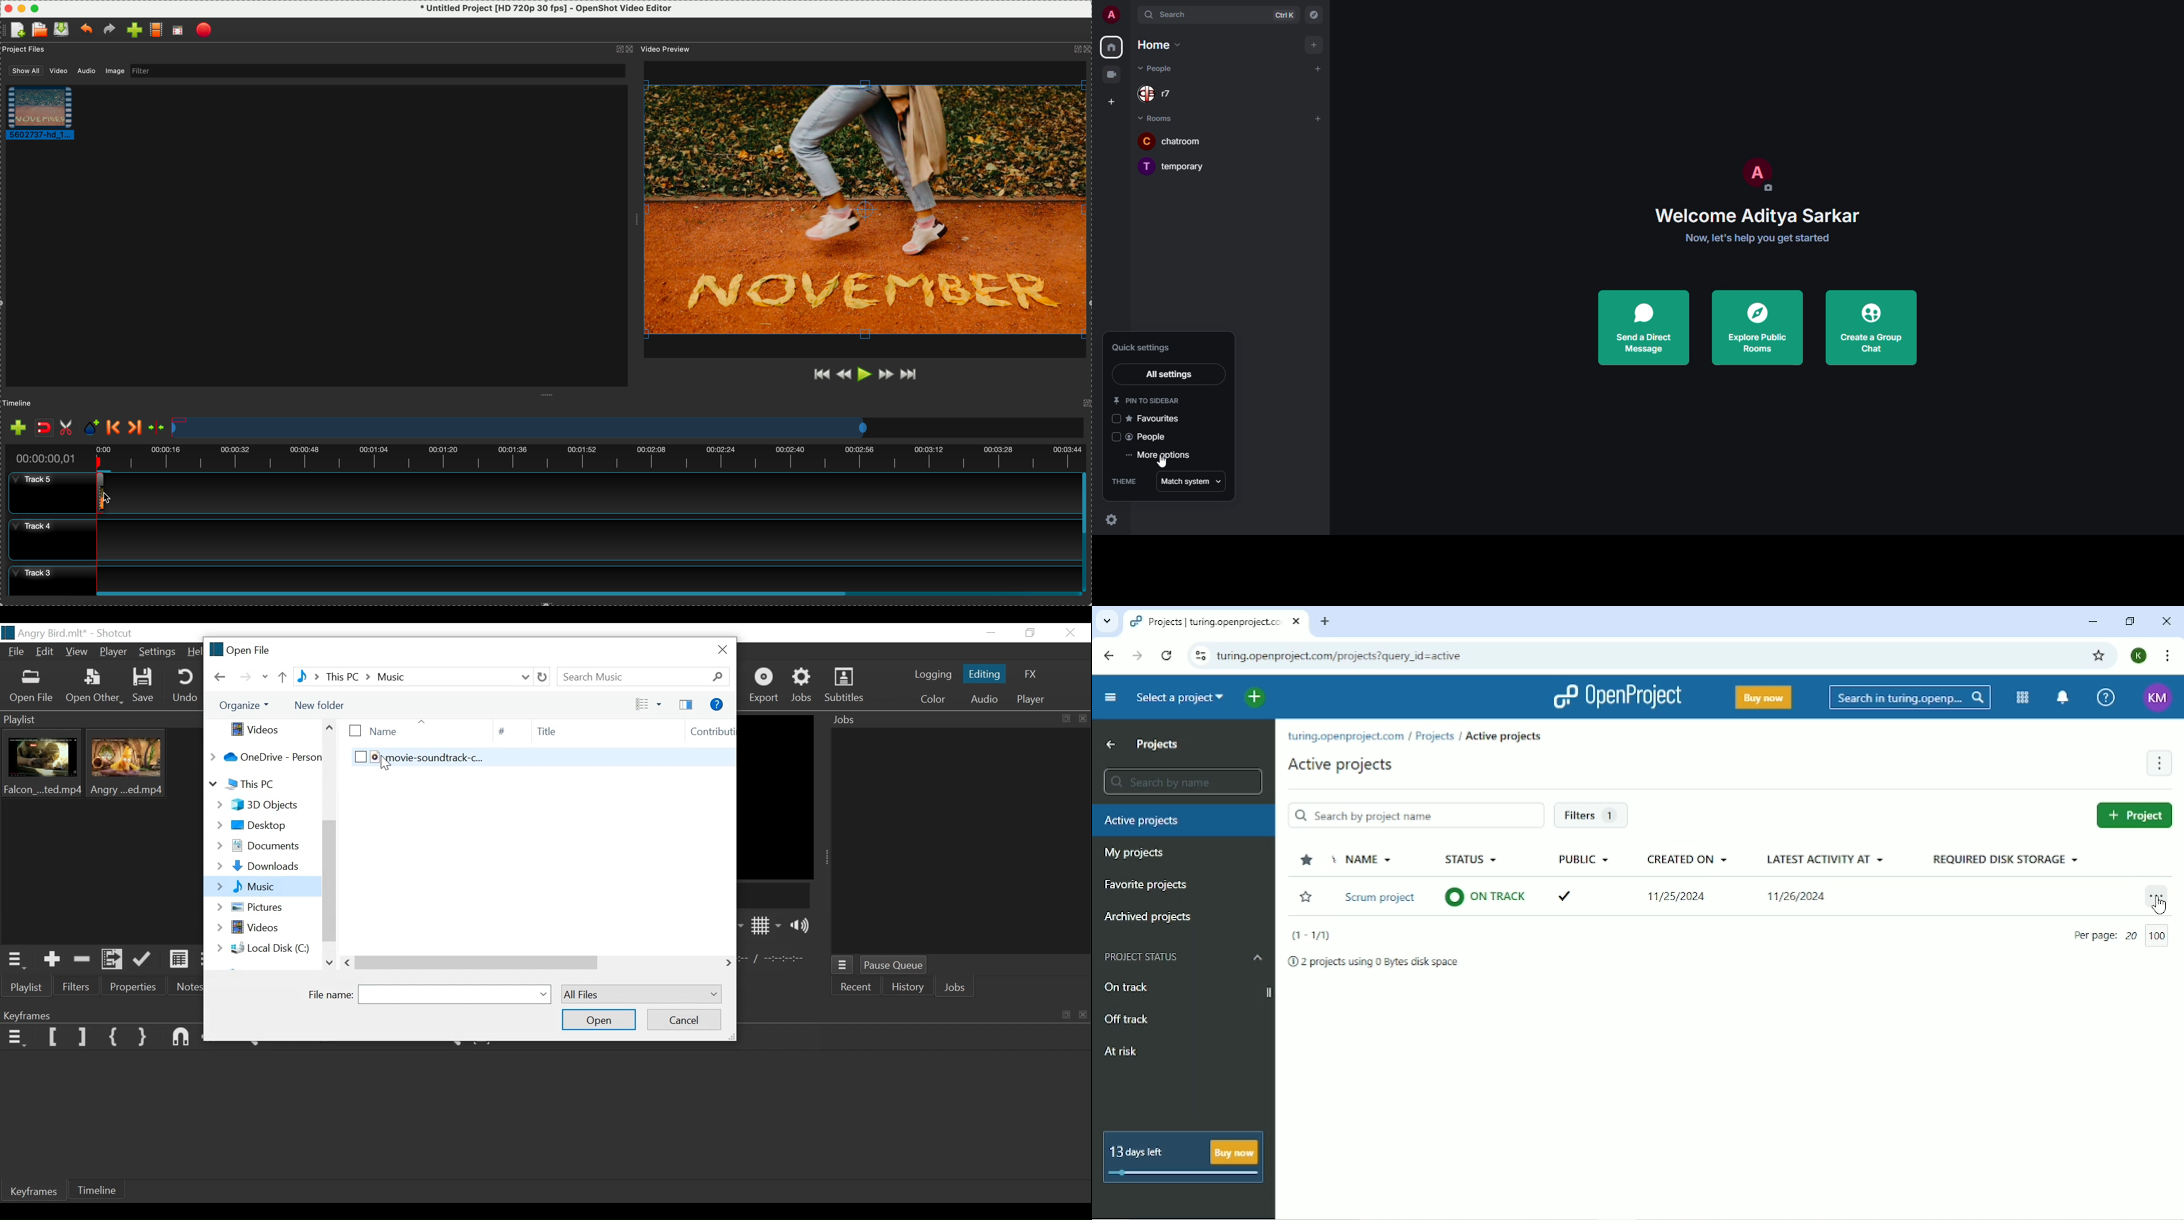 This screenshot has height=1232, width=2184. What do you see at coordinates (159, 653) in the screenshot?
I see `Settings` at bounding box center [159, 653].